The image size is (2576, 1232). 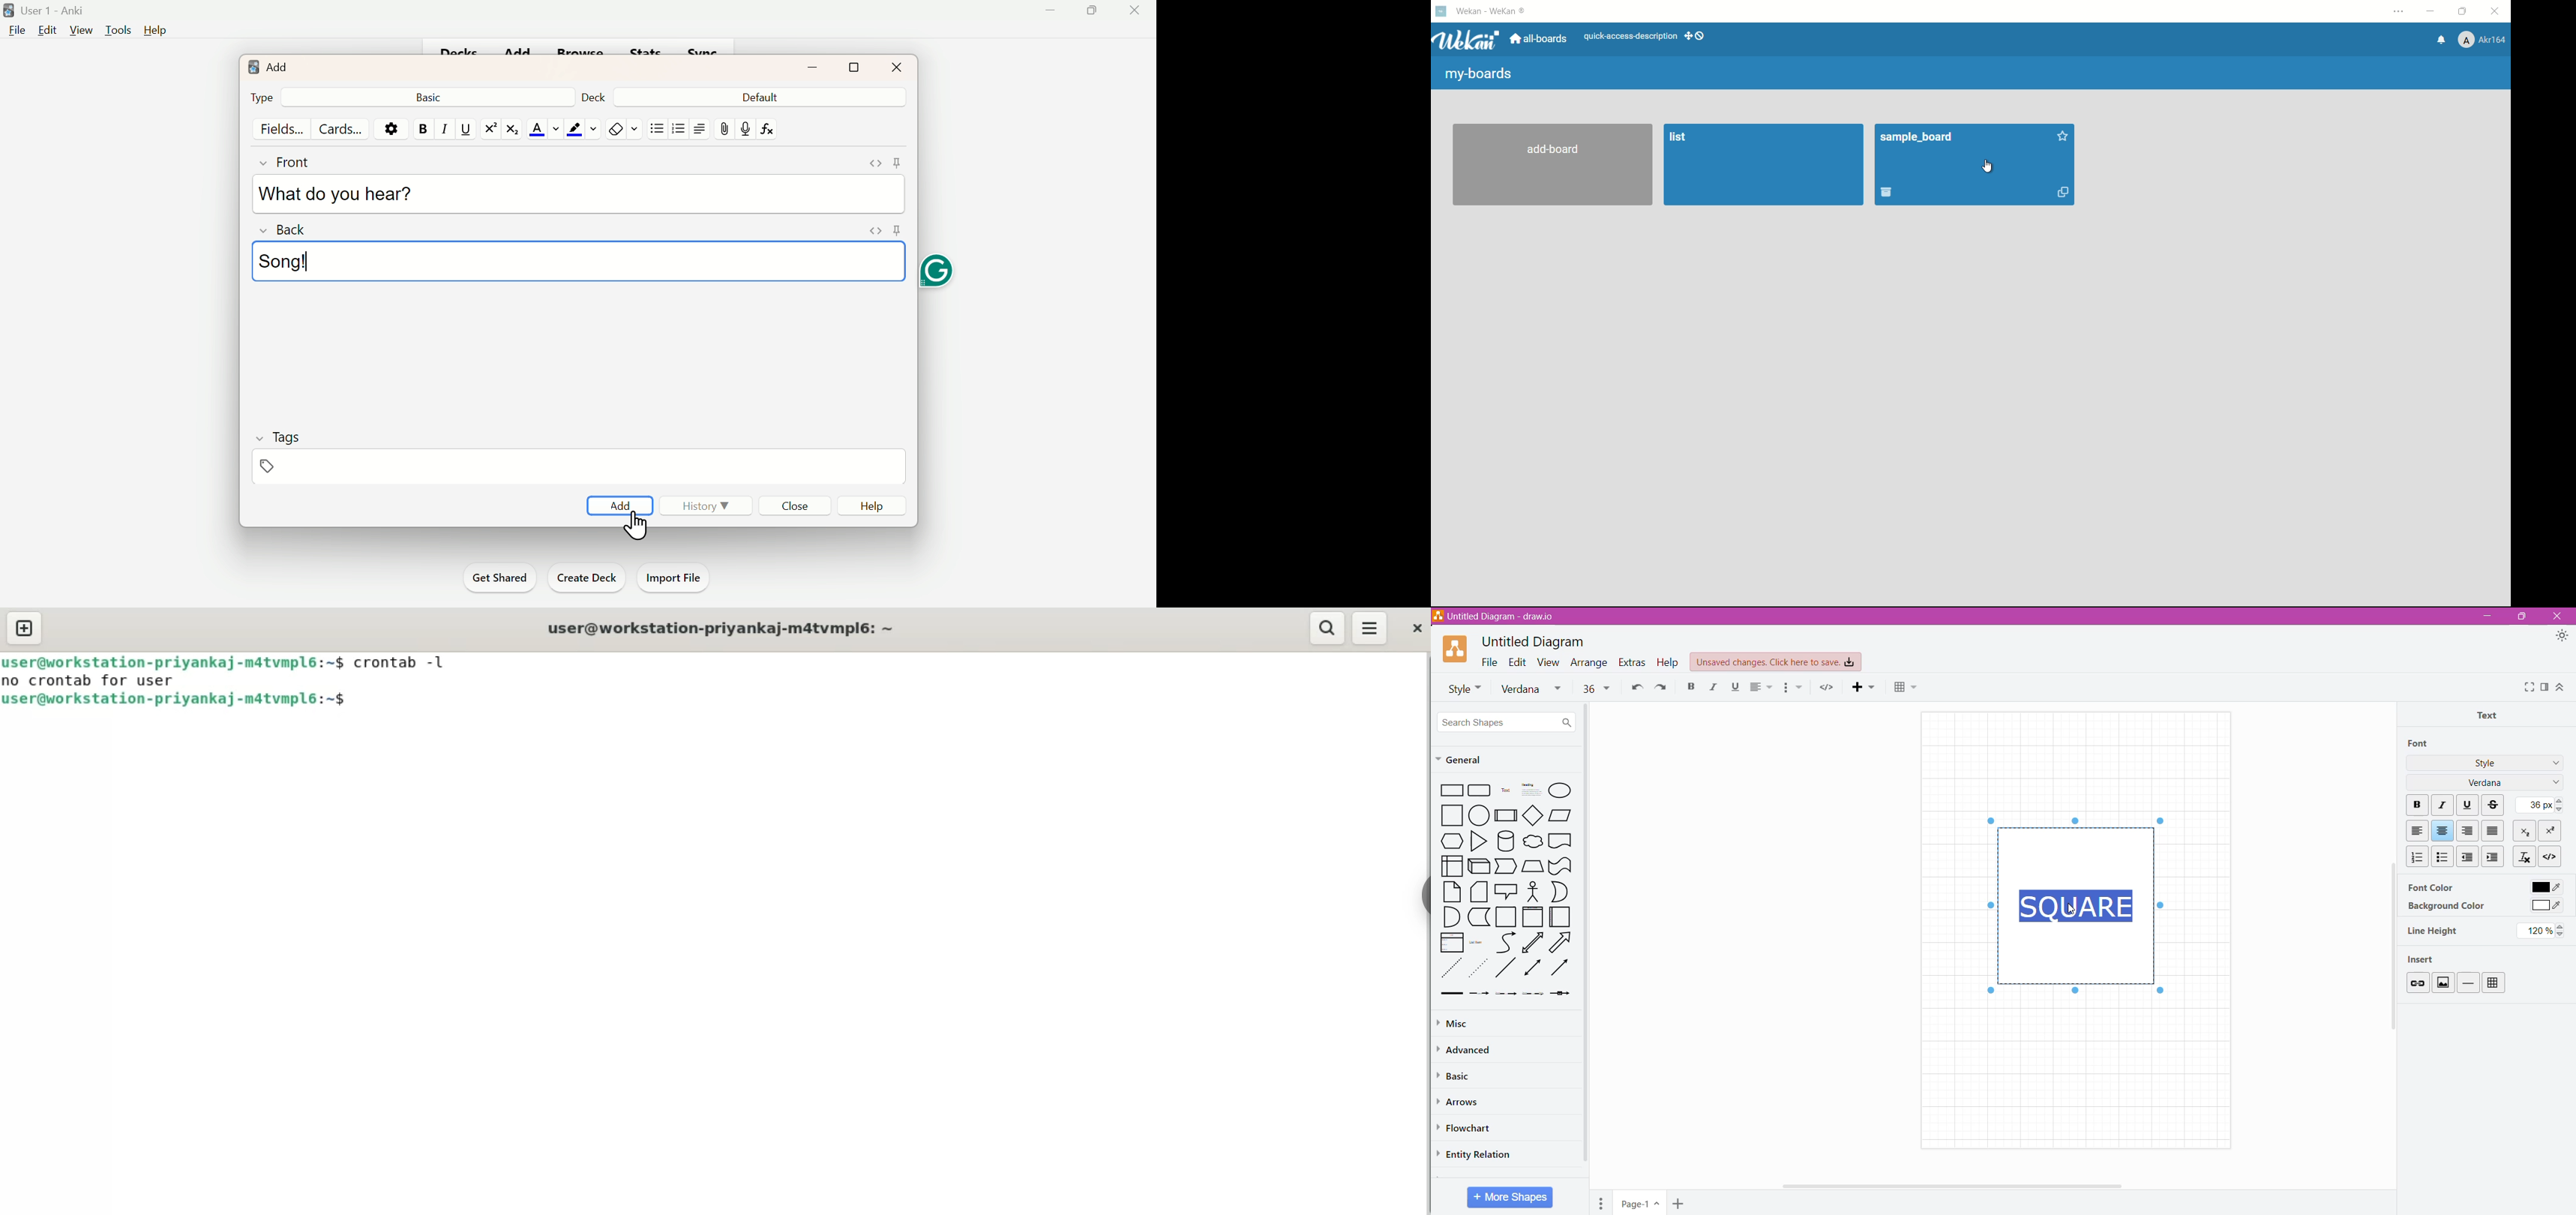 What do you see at coordinates (1602, 1203) in the screenshot?
I see `Pages` at bounding box center [1602, 1203].